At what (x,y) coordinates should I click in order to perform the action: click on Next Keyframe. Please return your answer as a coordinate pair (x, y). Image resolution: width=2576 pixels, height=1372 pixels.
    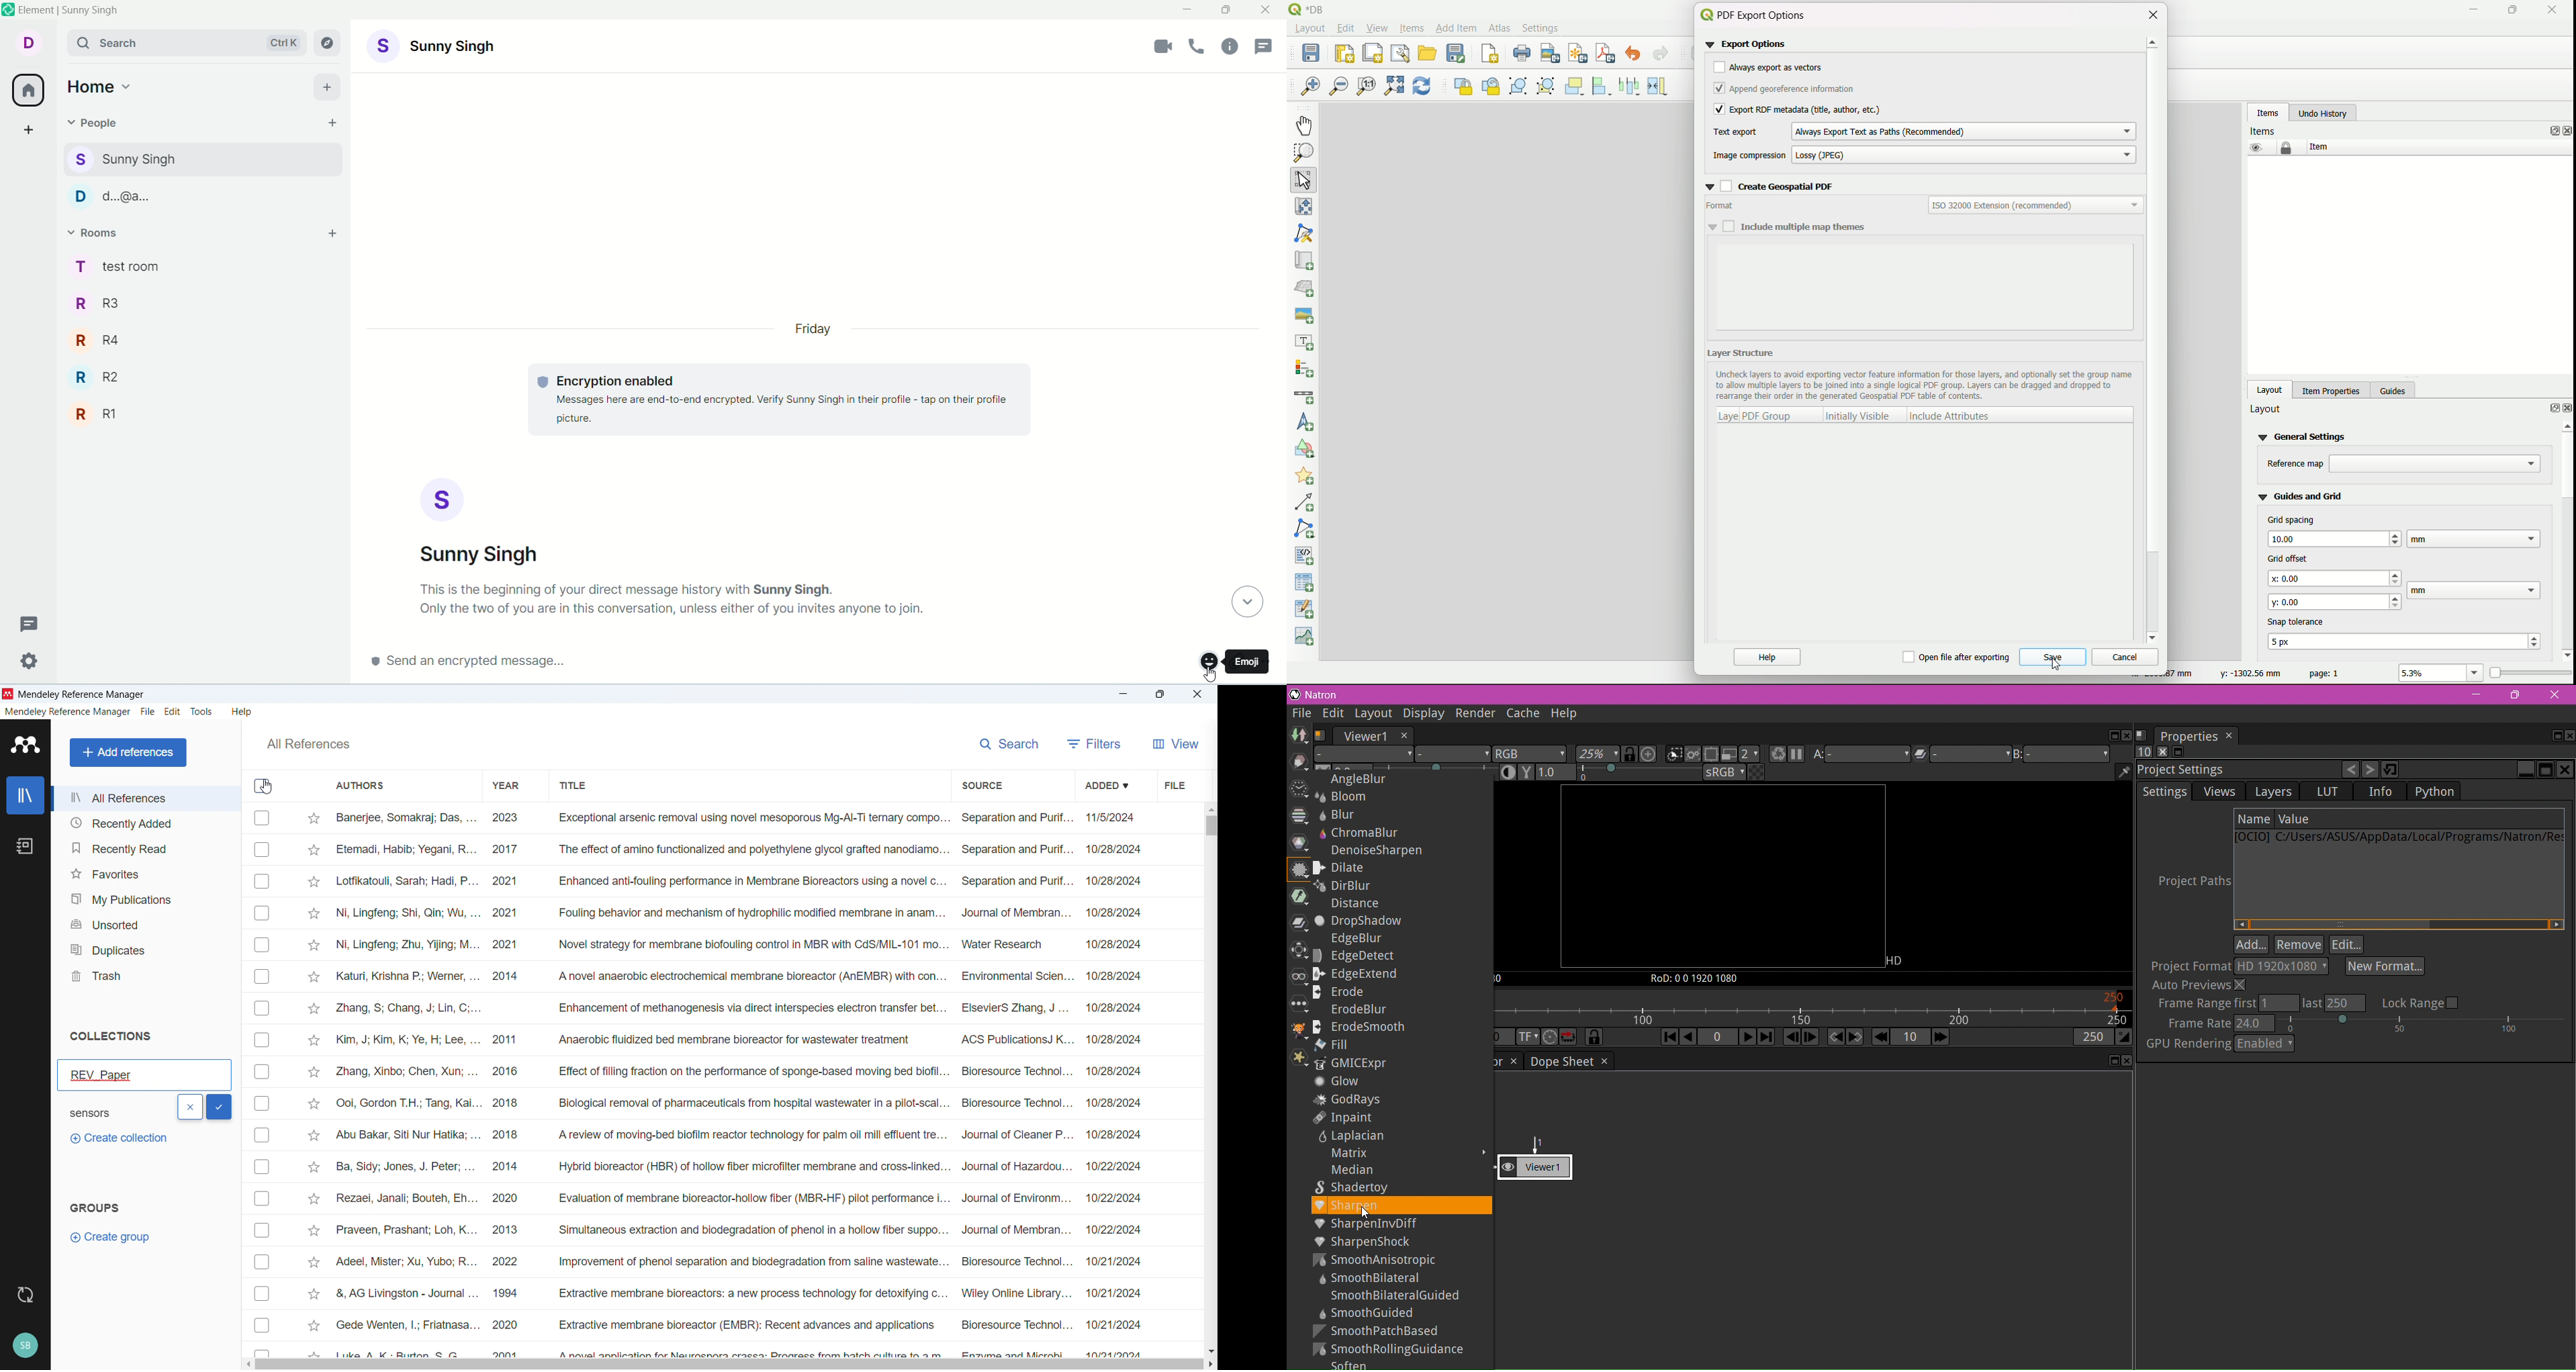
    Looking at the image, I should click on (1855, 1037).